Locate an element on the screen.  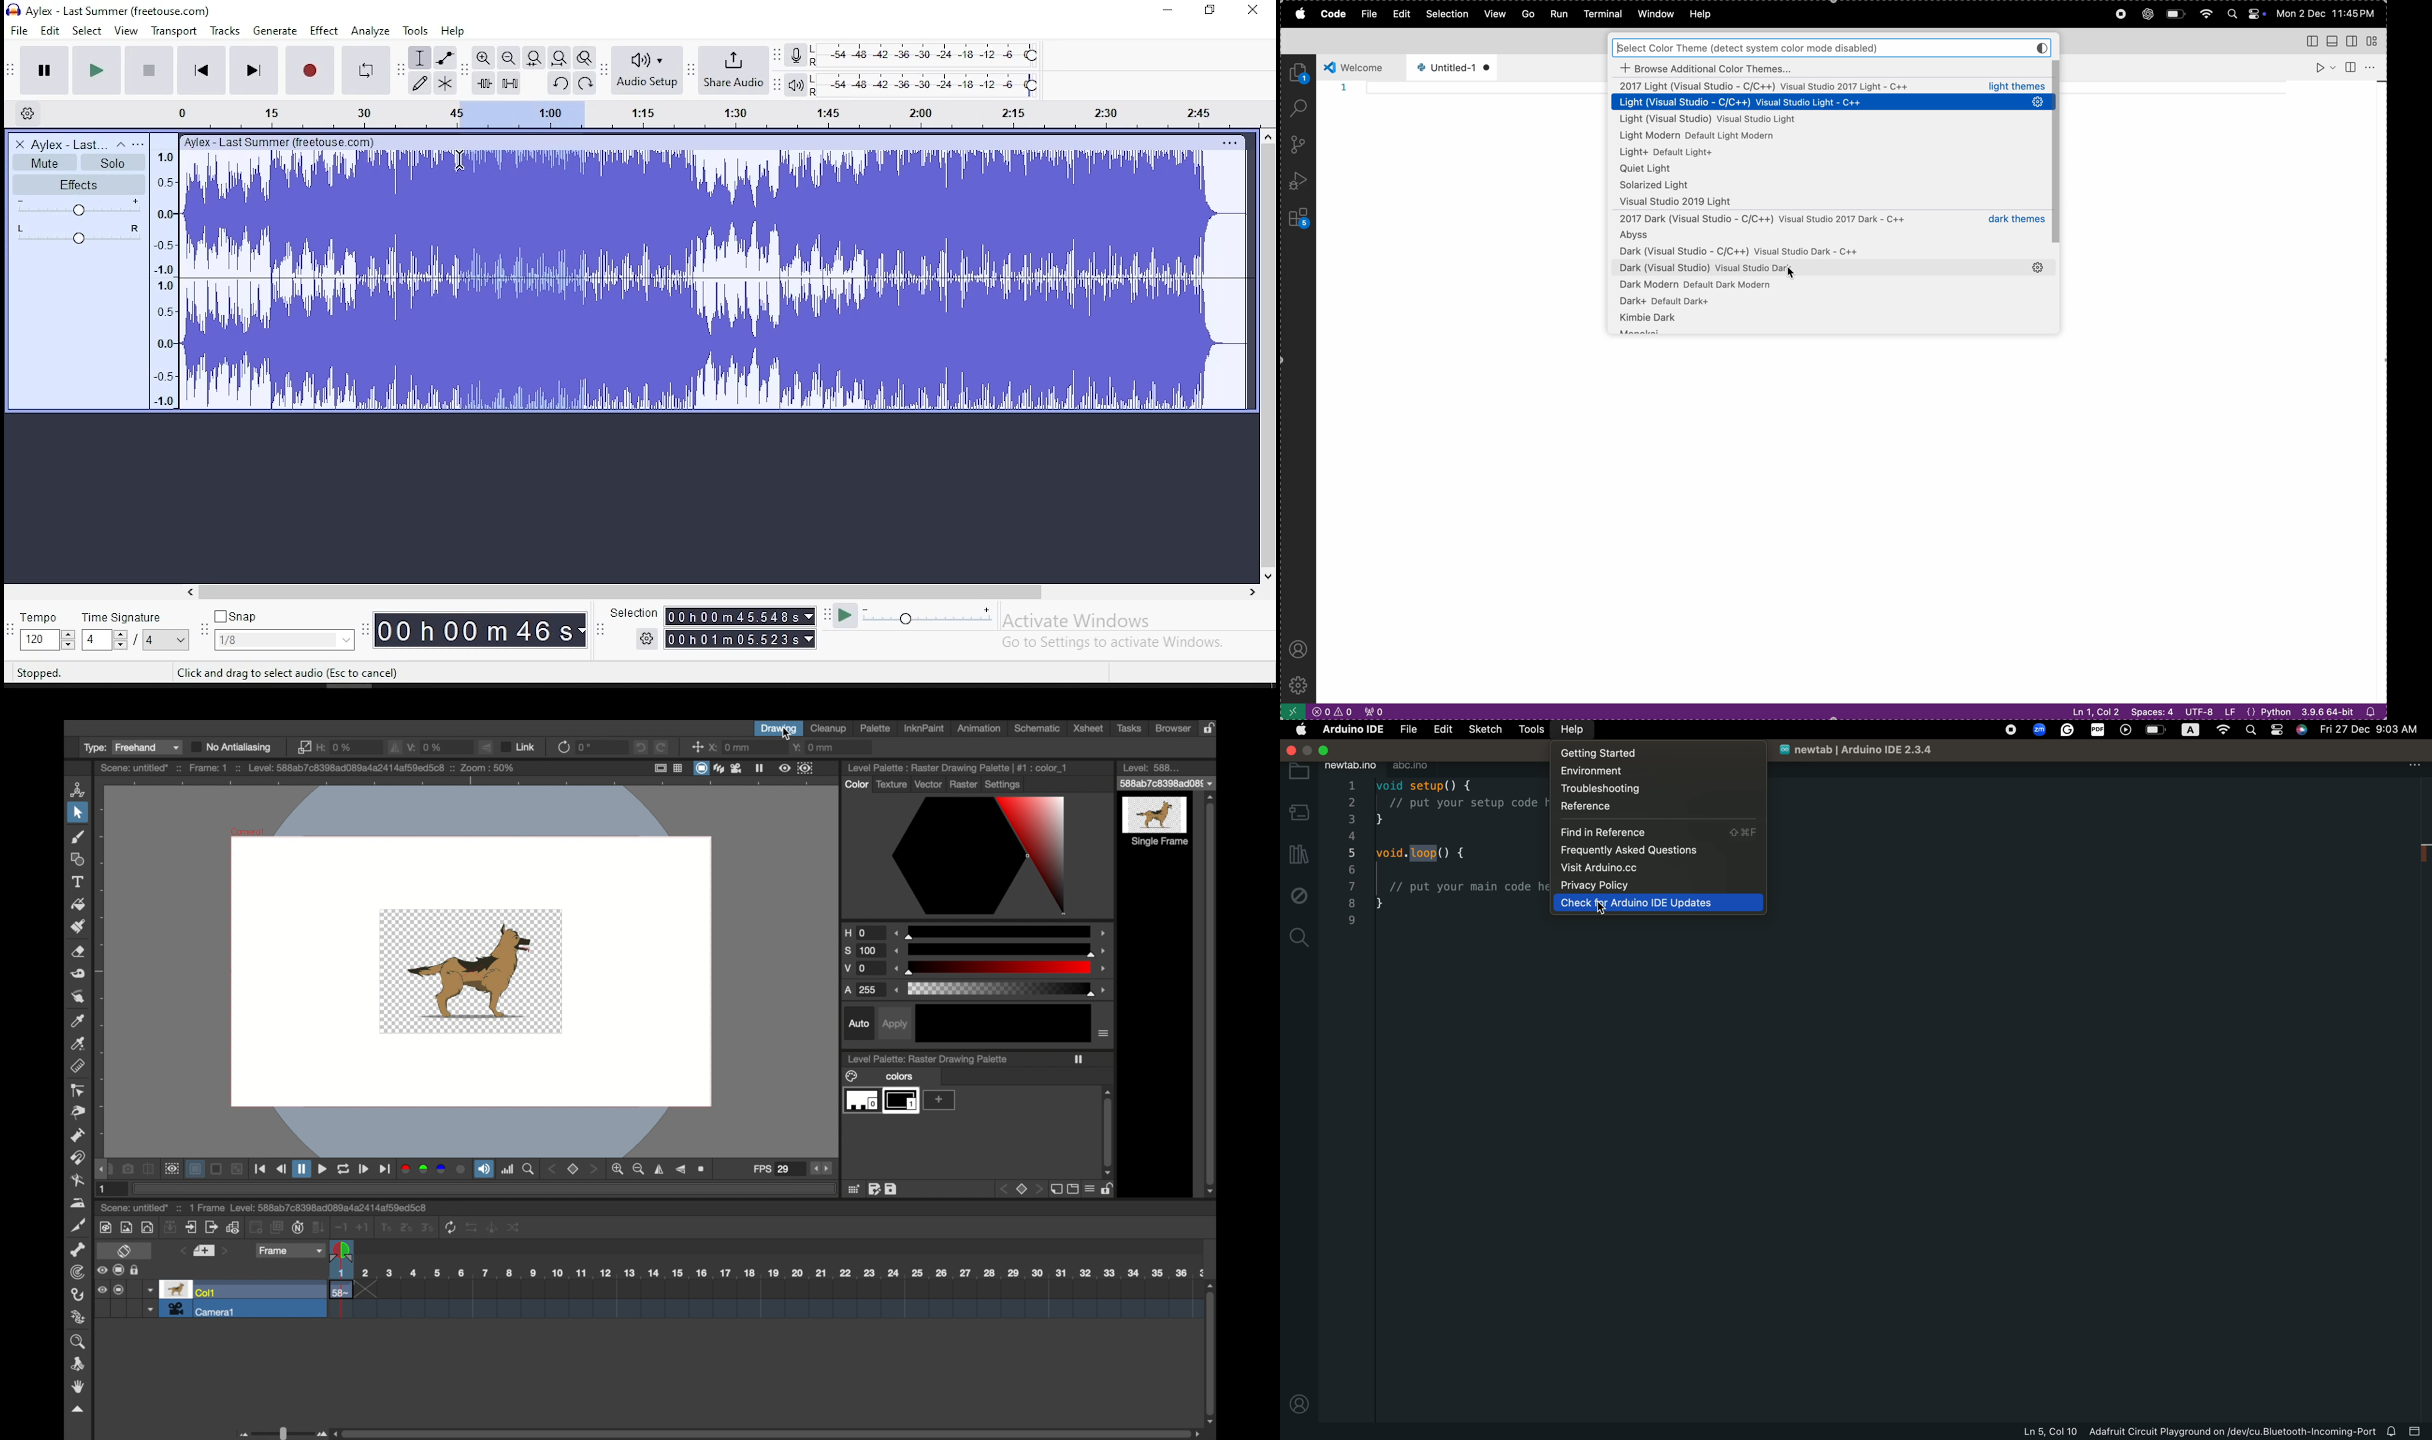
edit is located at coordinates (50, 31).